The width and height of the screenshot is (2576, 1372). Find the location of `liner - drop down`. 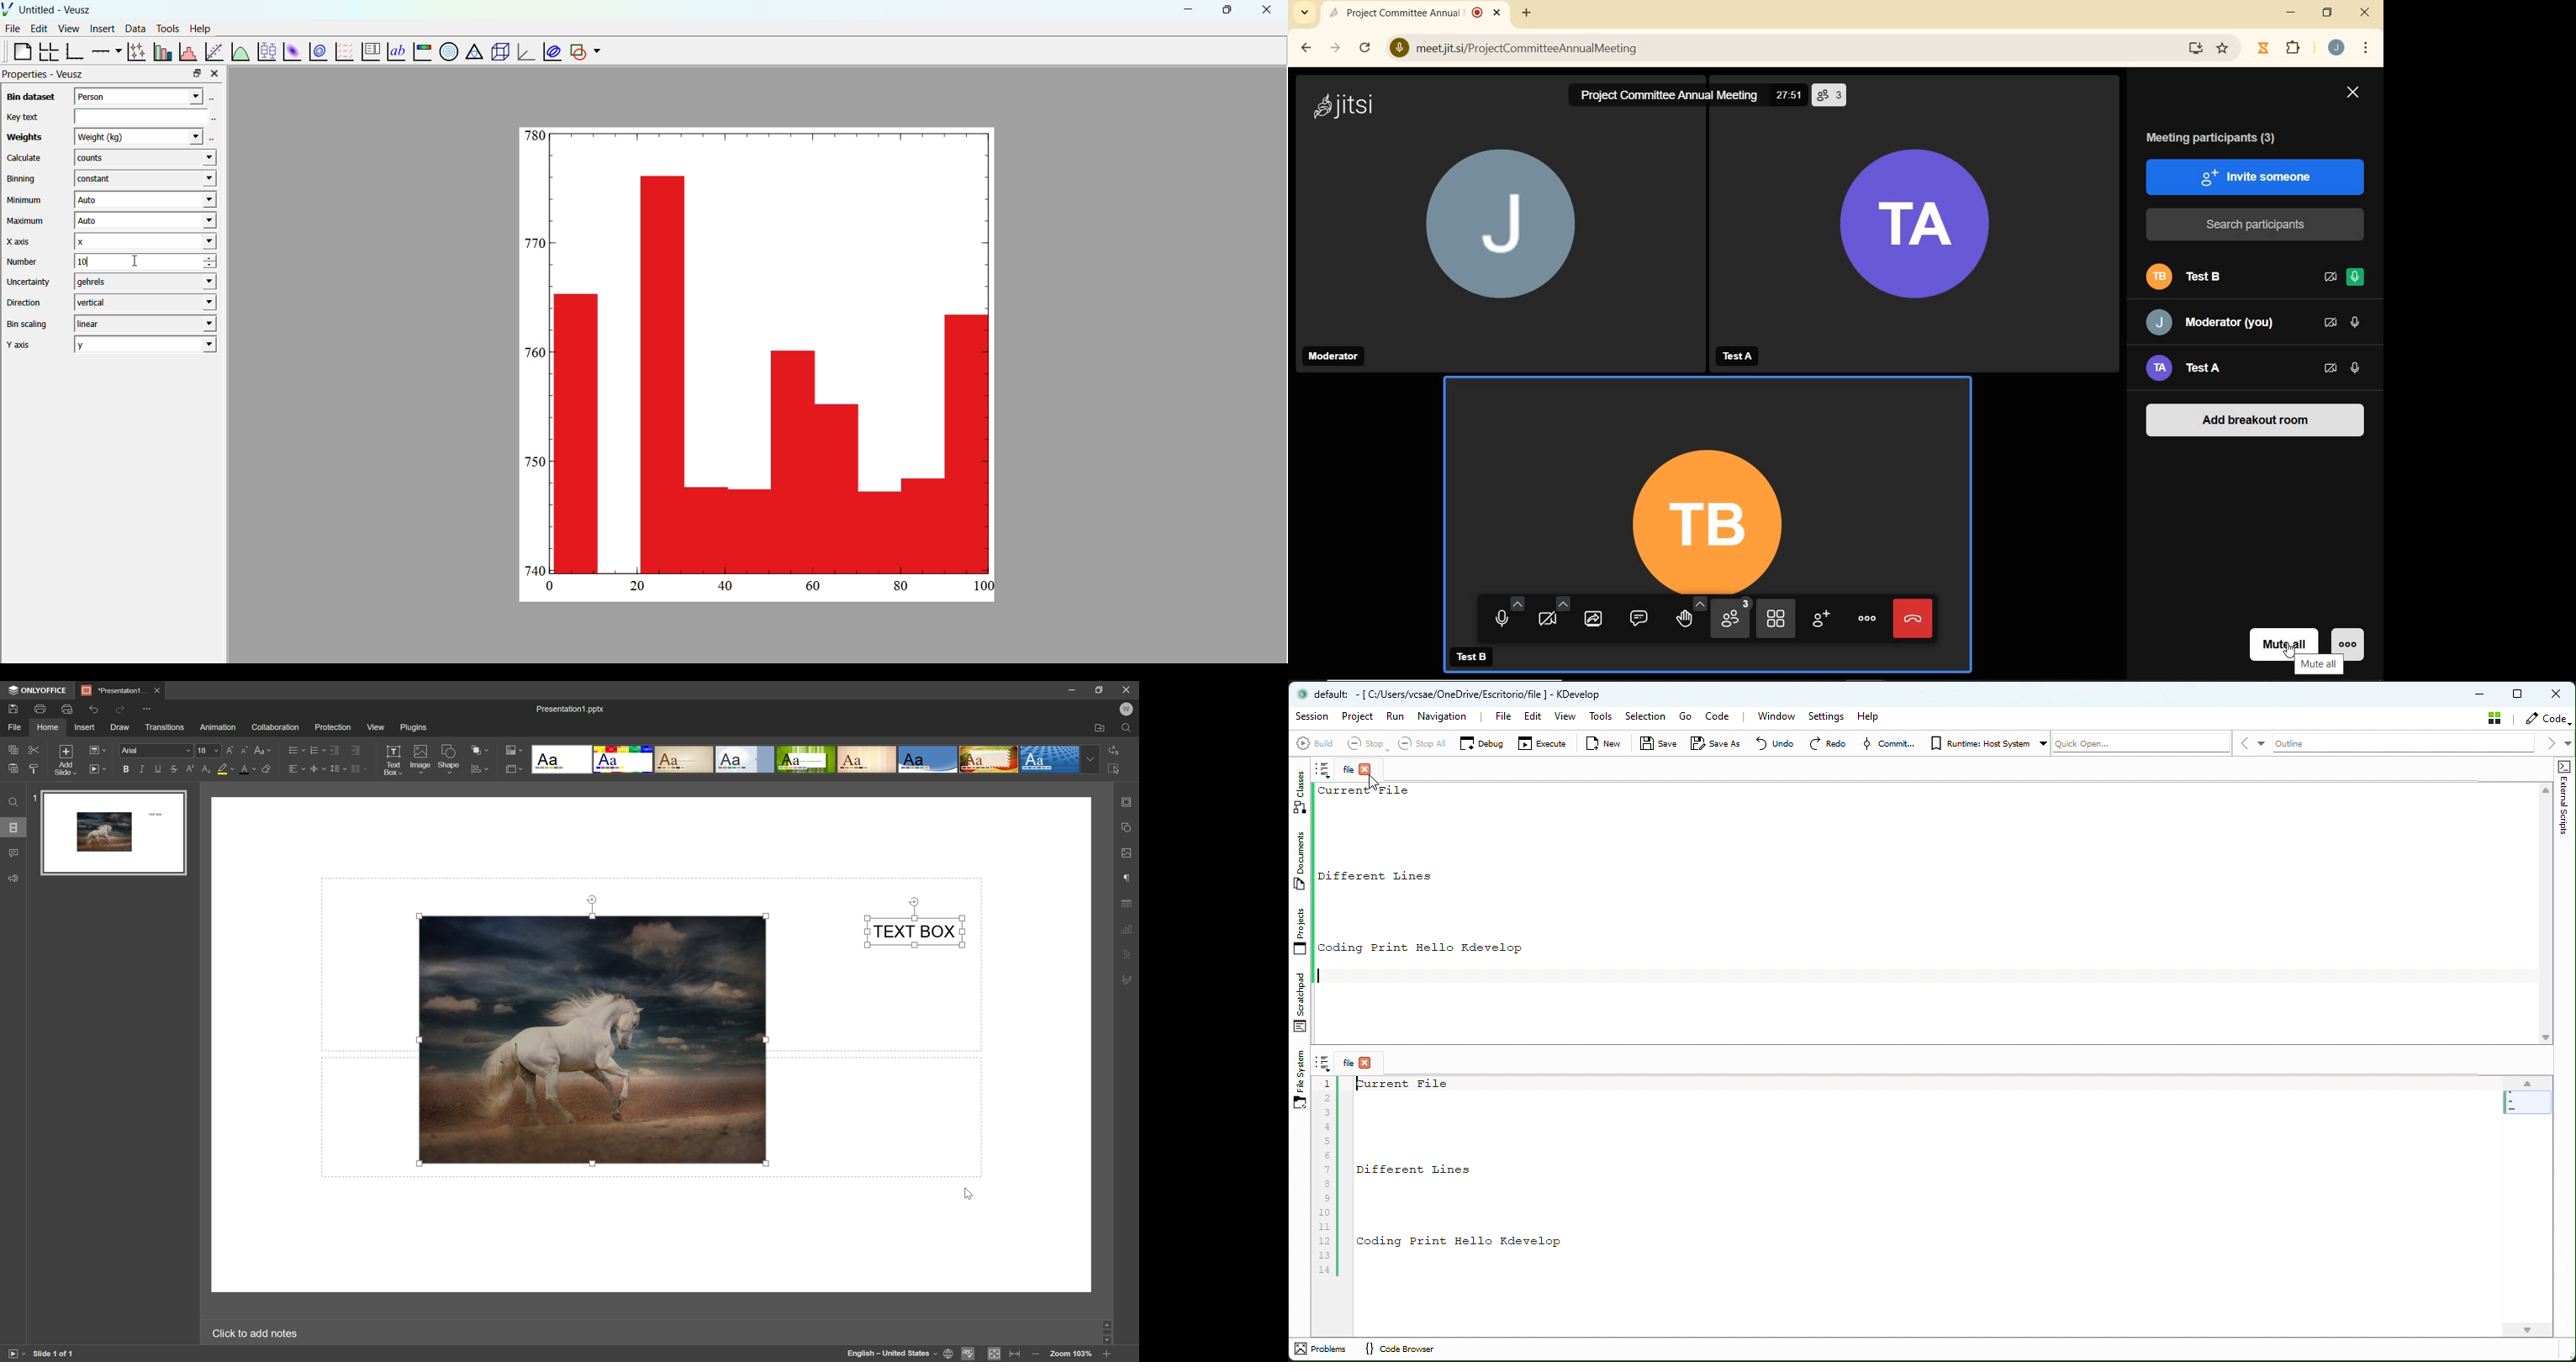

liner - drop down is located at coordinates (142, 324).